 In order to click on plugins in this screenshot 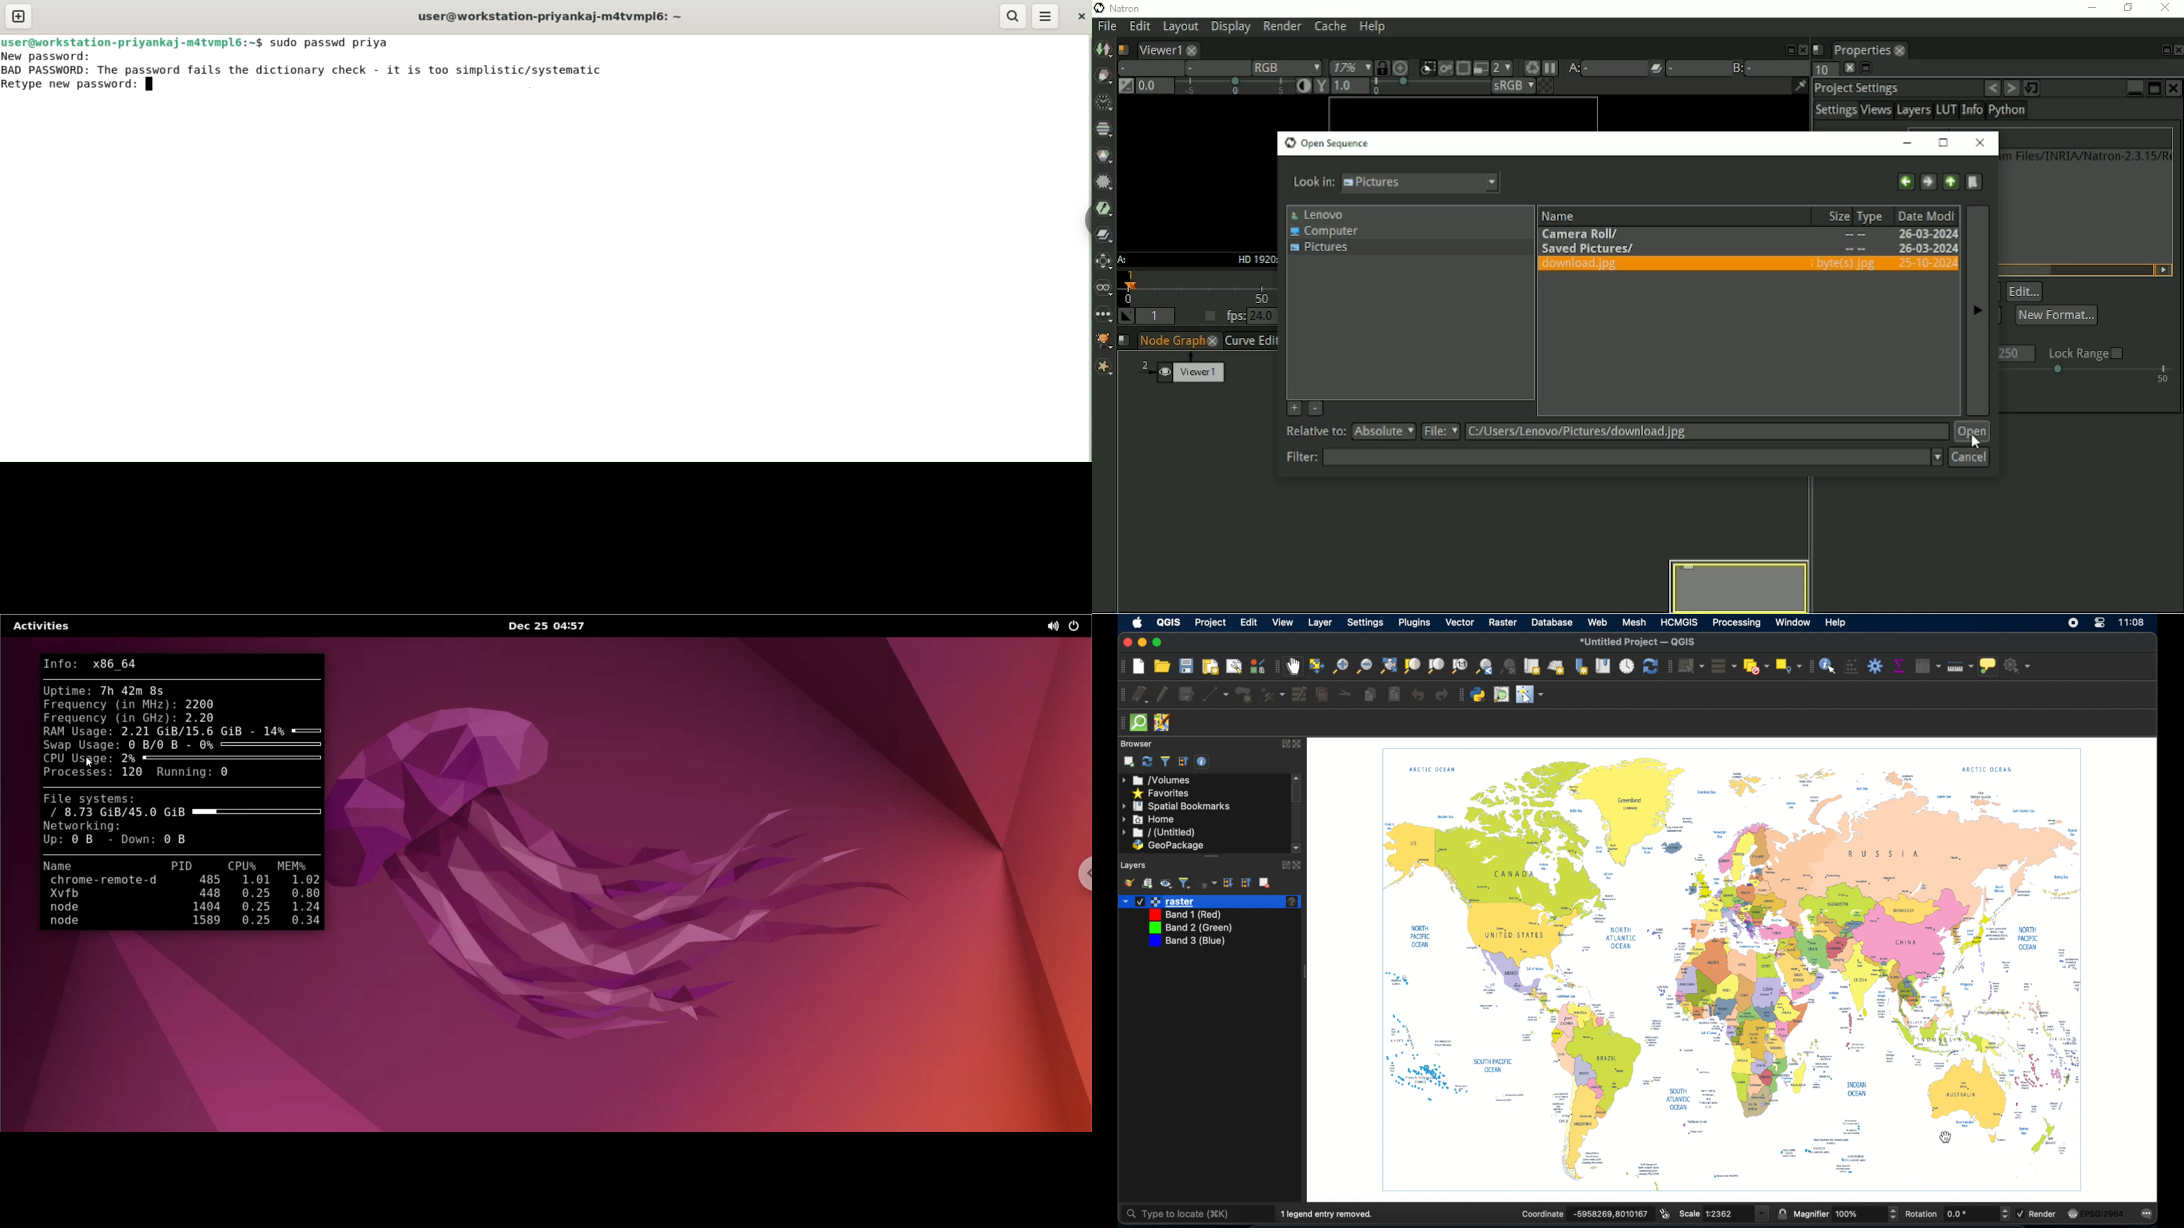, I will do `click(1414, 623)`.